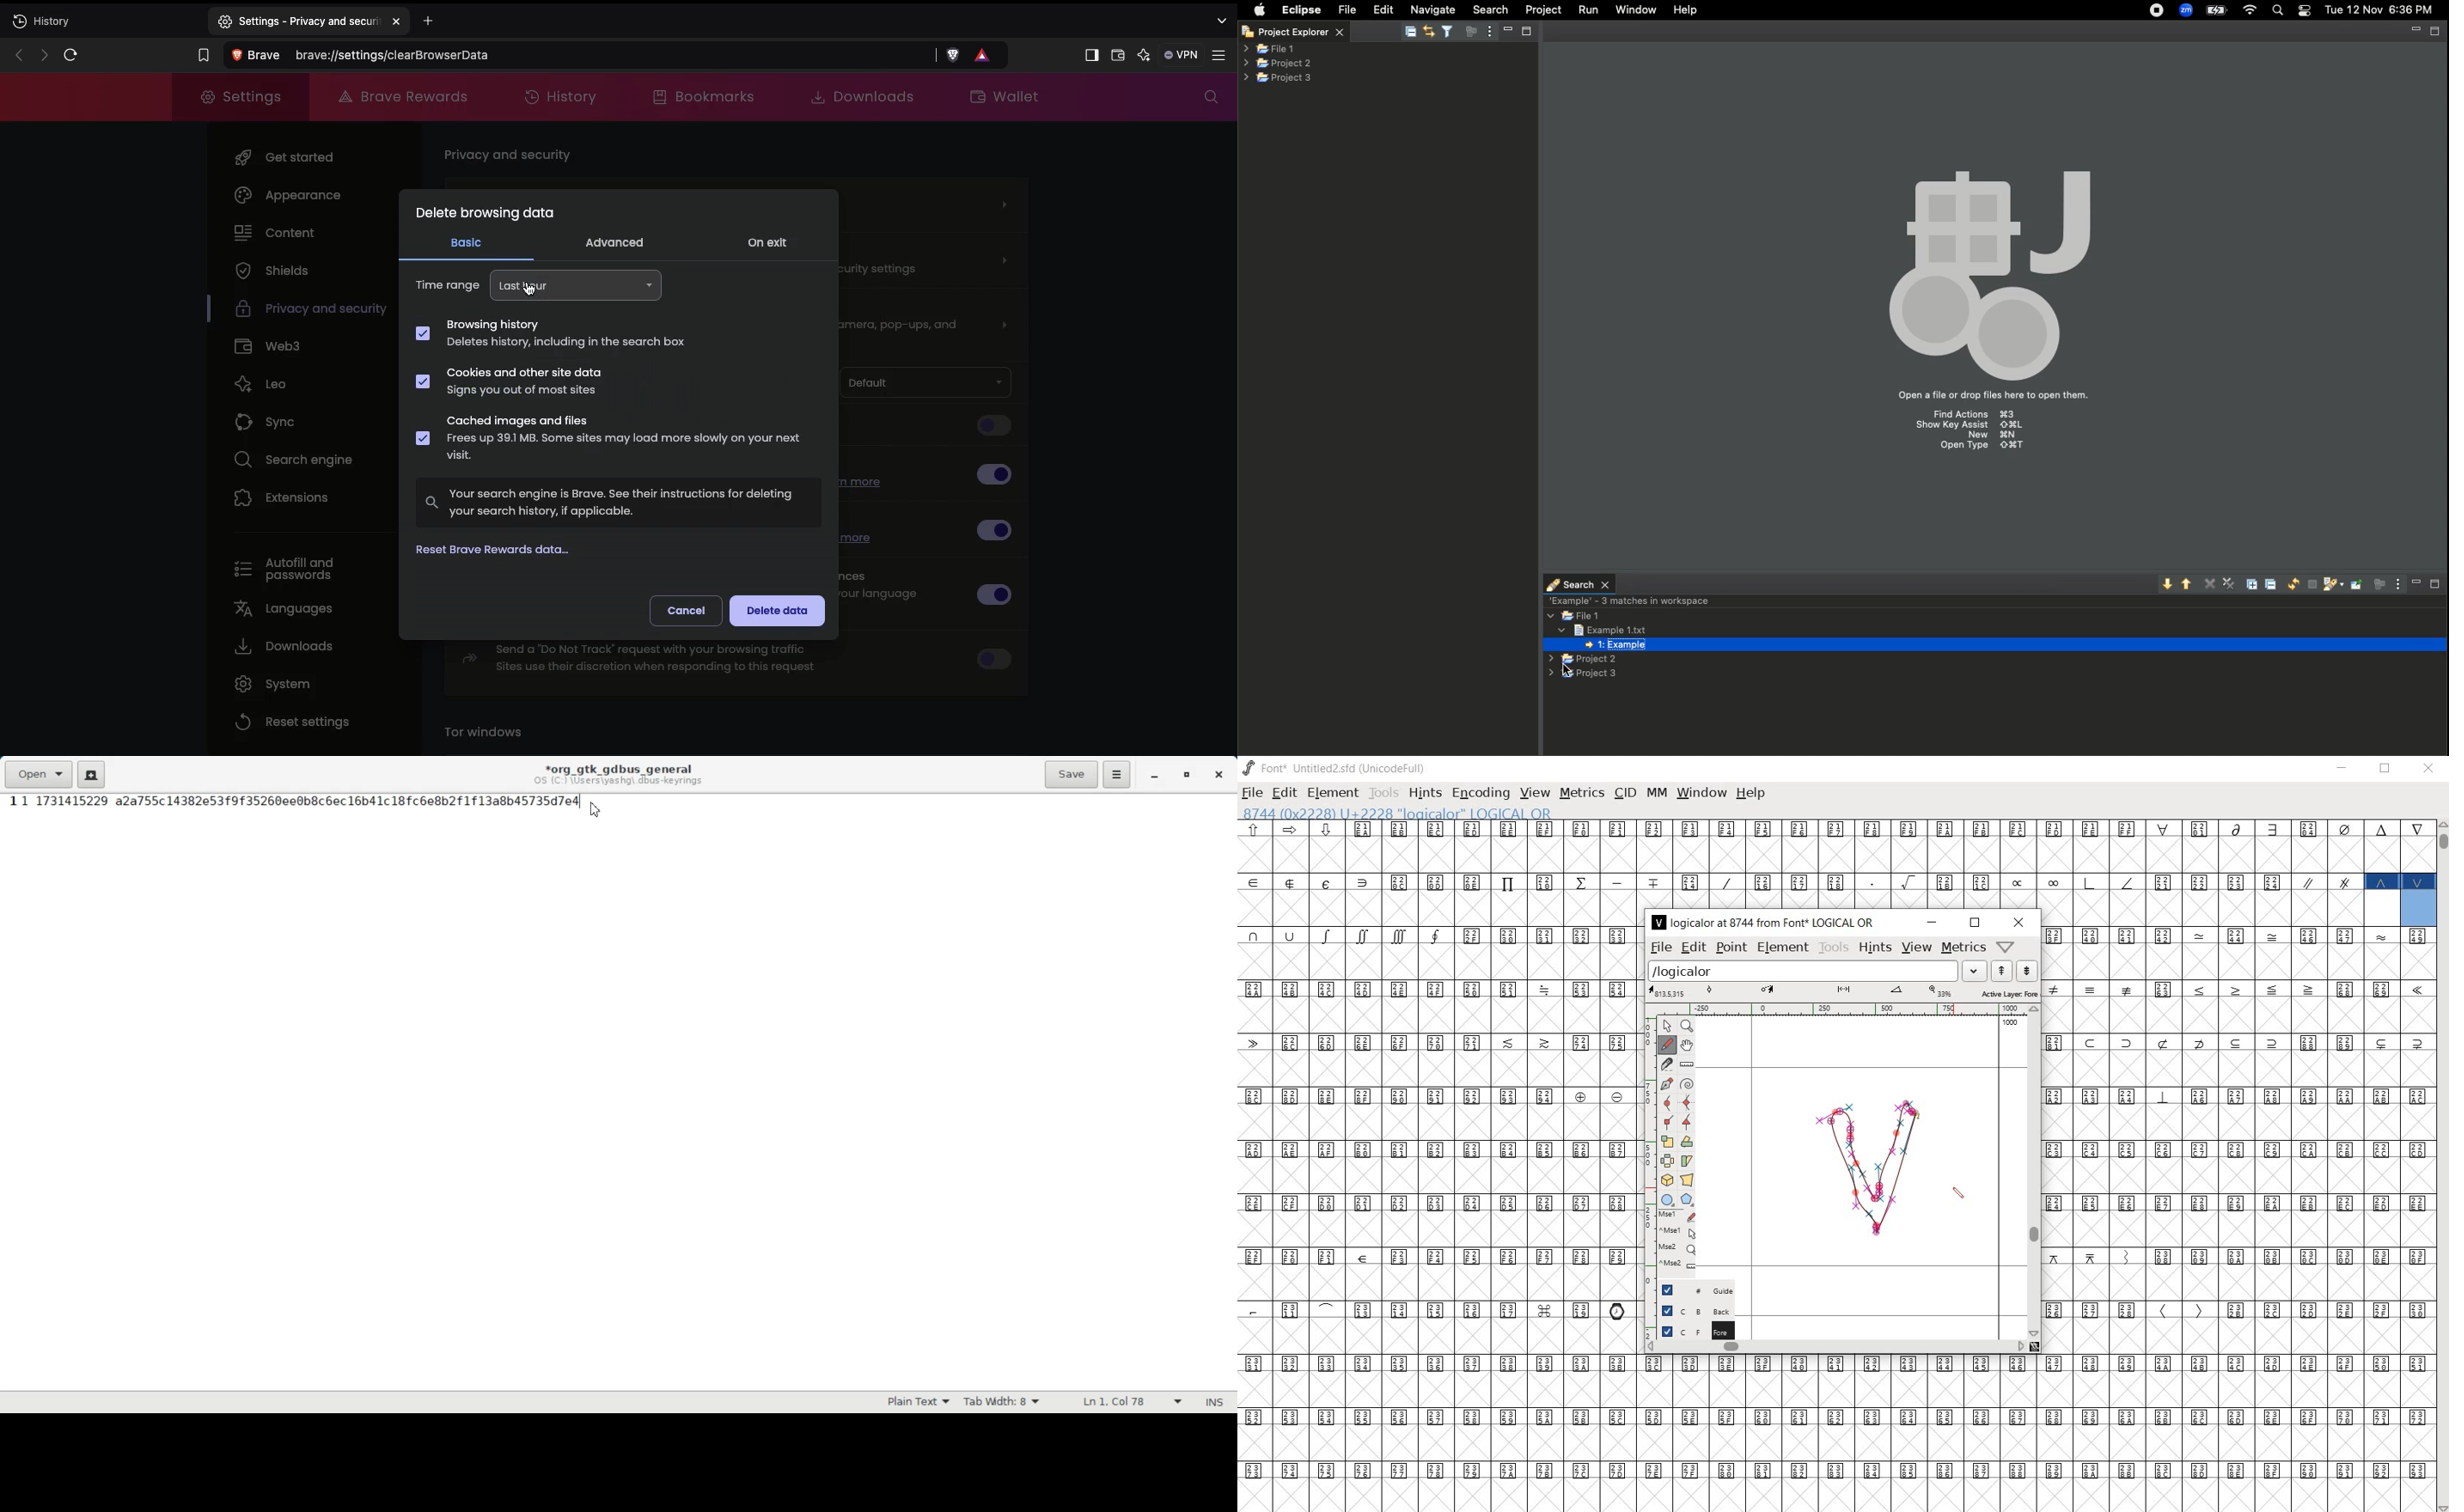 Image resolution: width=2464 pixels, height=1512 pixels. I want to click on rewards, so click(984, 54).